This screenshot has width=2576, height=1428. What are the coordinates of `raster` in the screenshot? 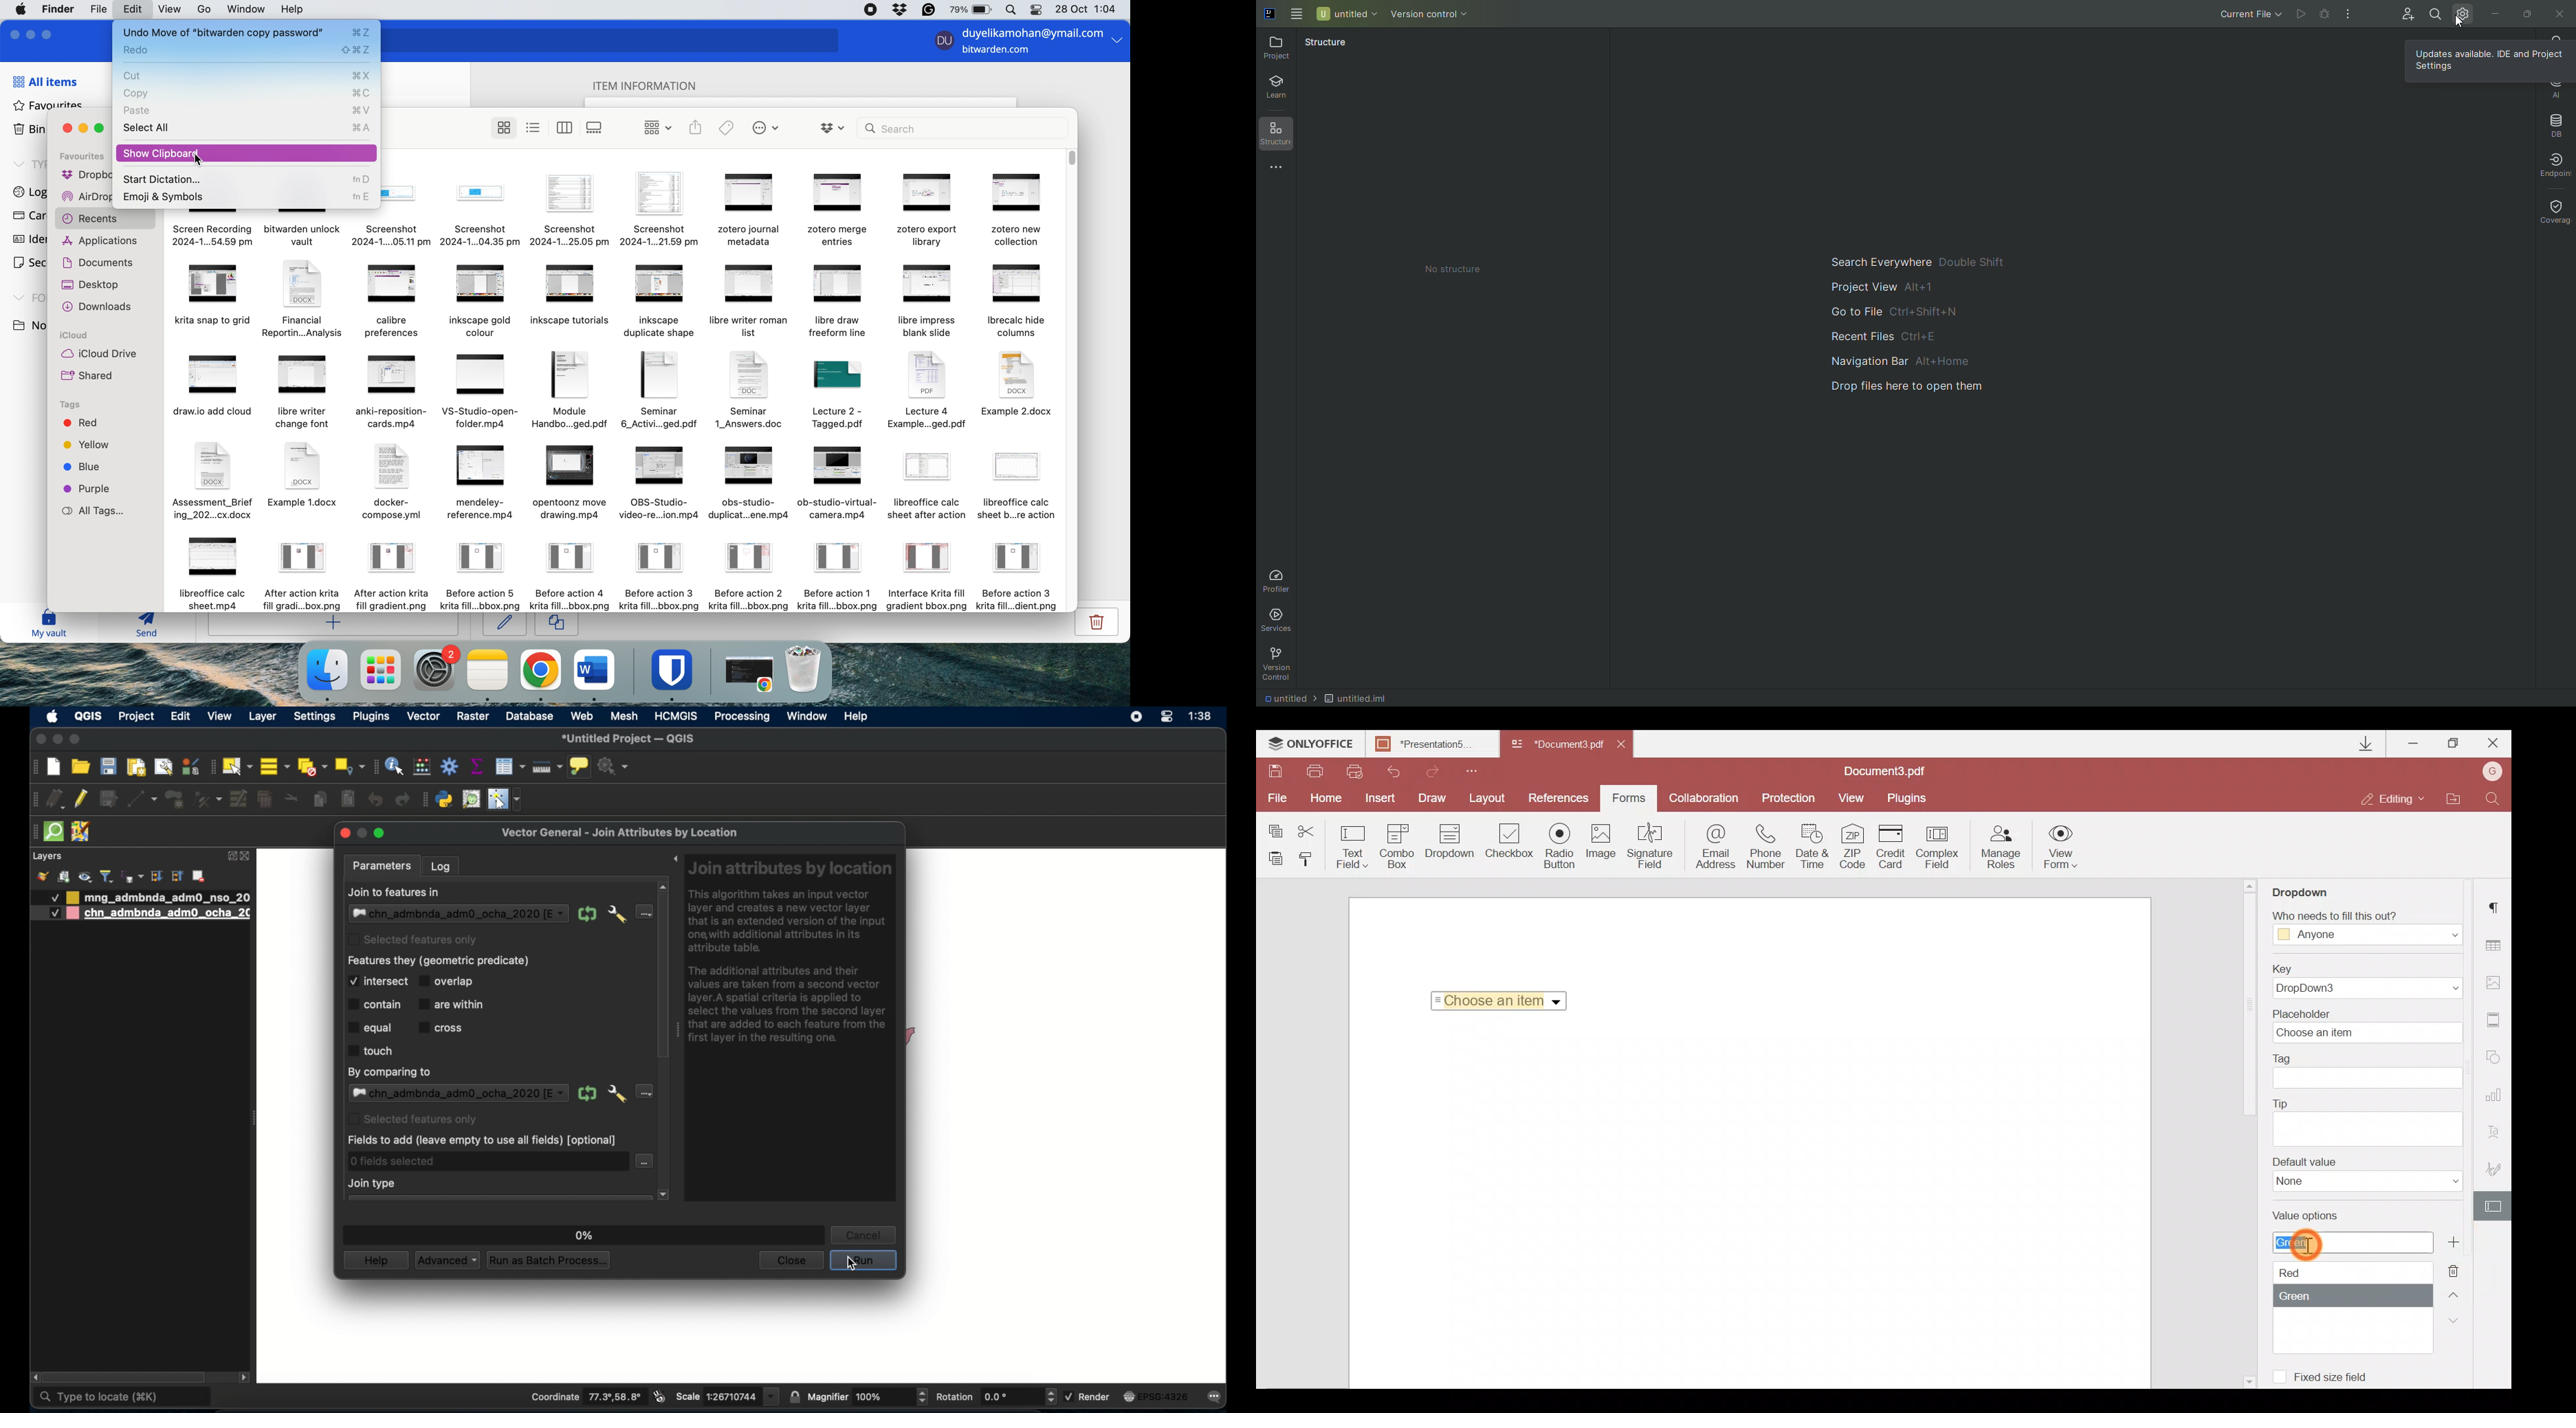 It's located at (474, 717).